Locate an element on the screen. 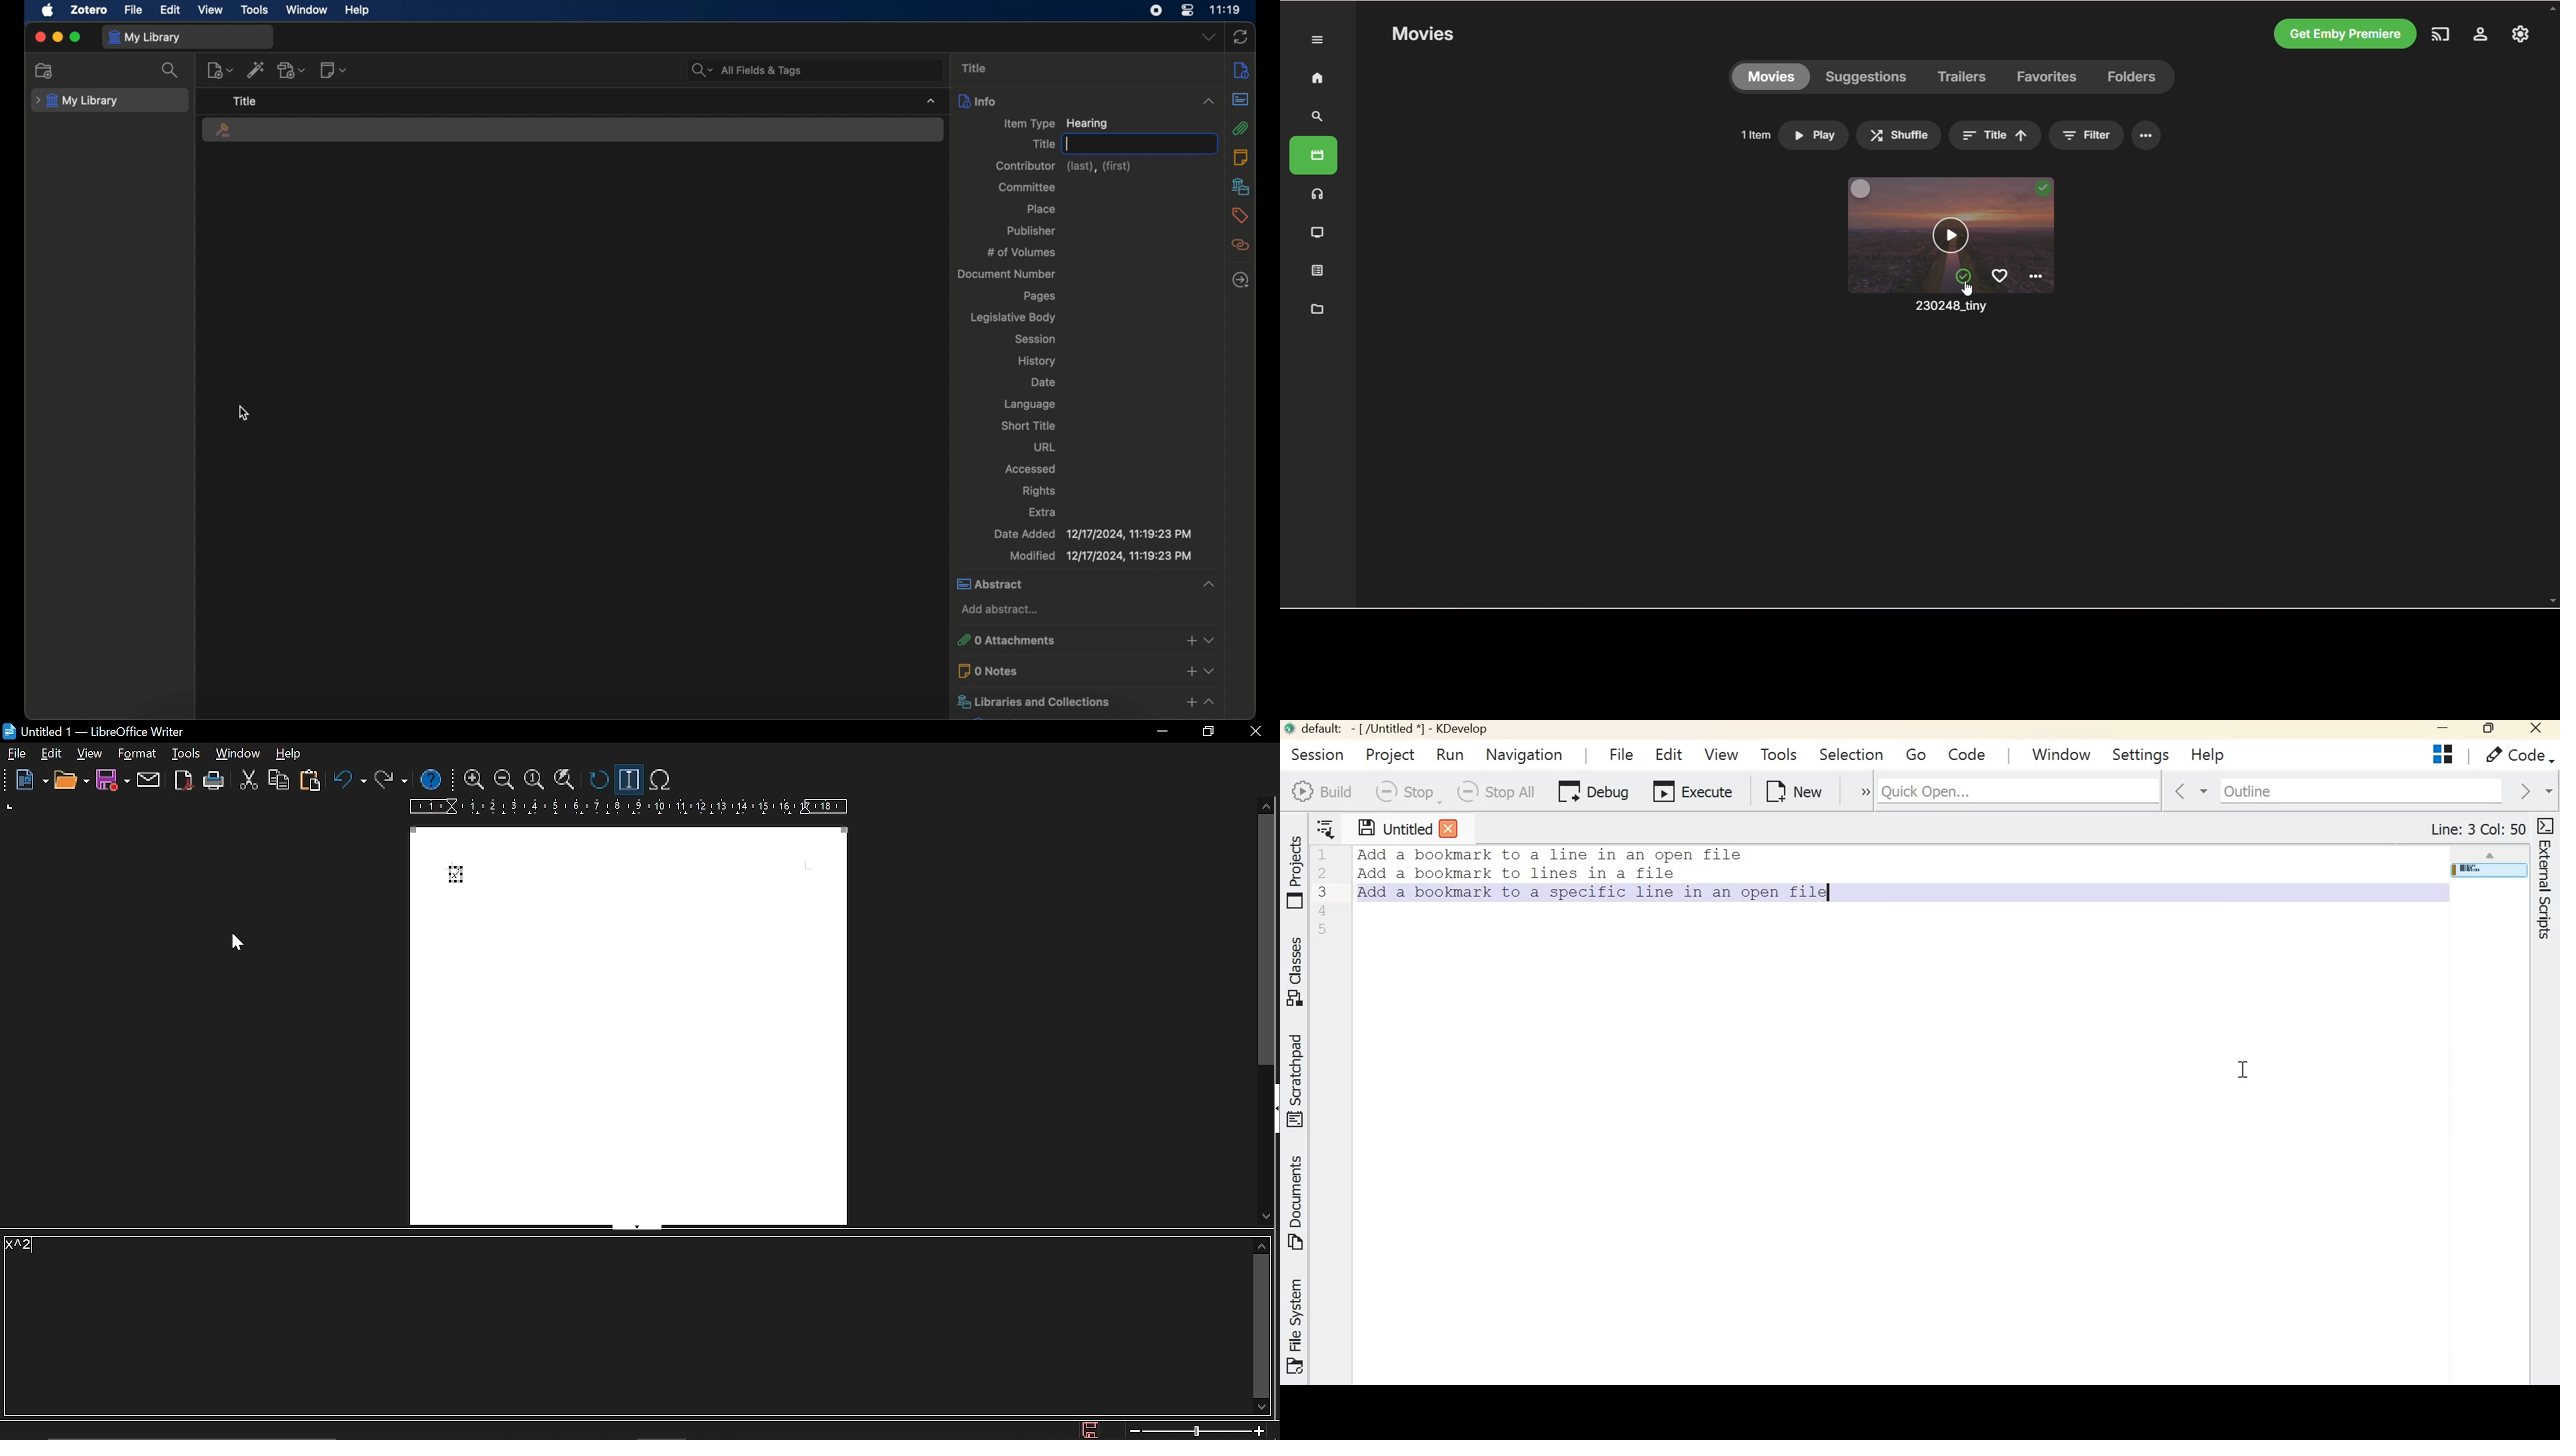 This screenshot has height=1456, width=2576. restore down is located at coordinates (1206, 733).